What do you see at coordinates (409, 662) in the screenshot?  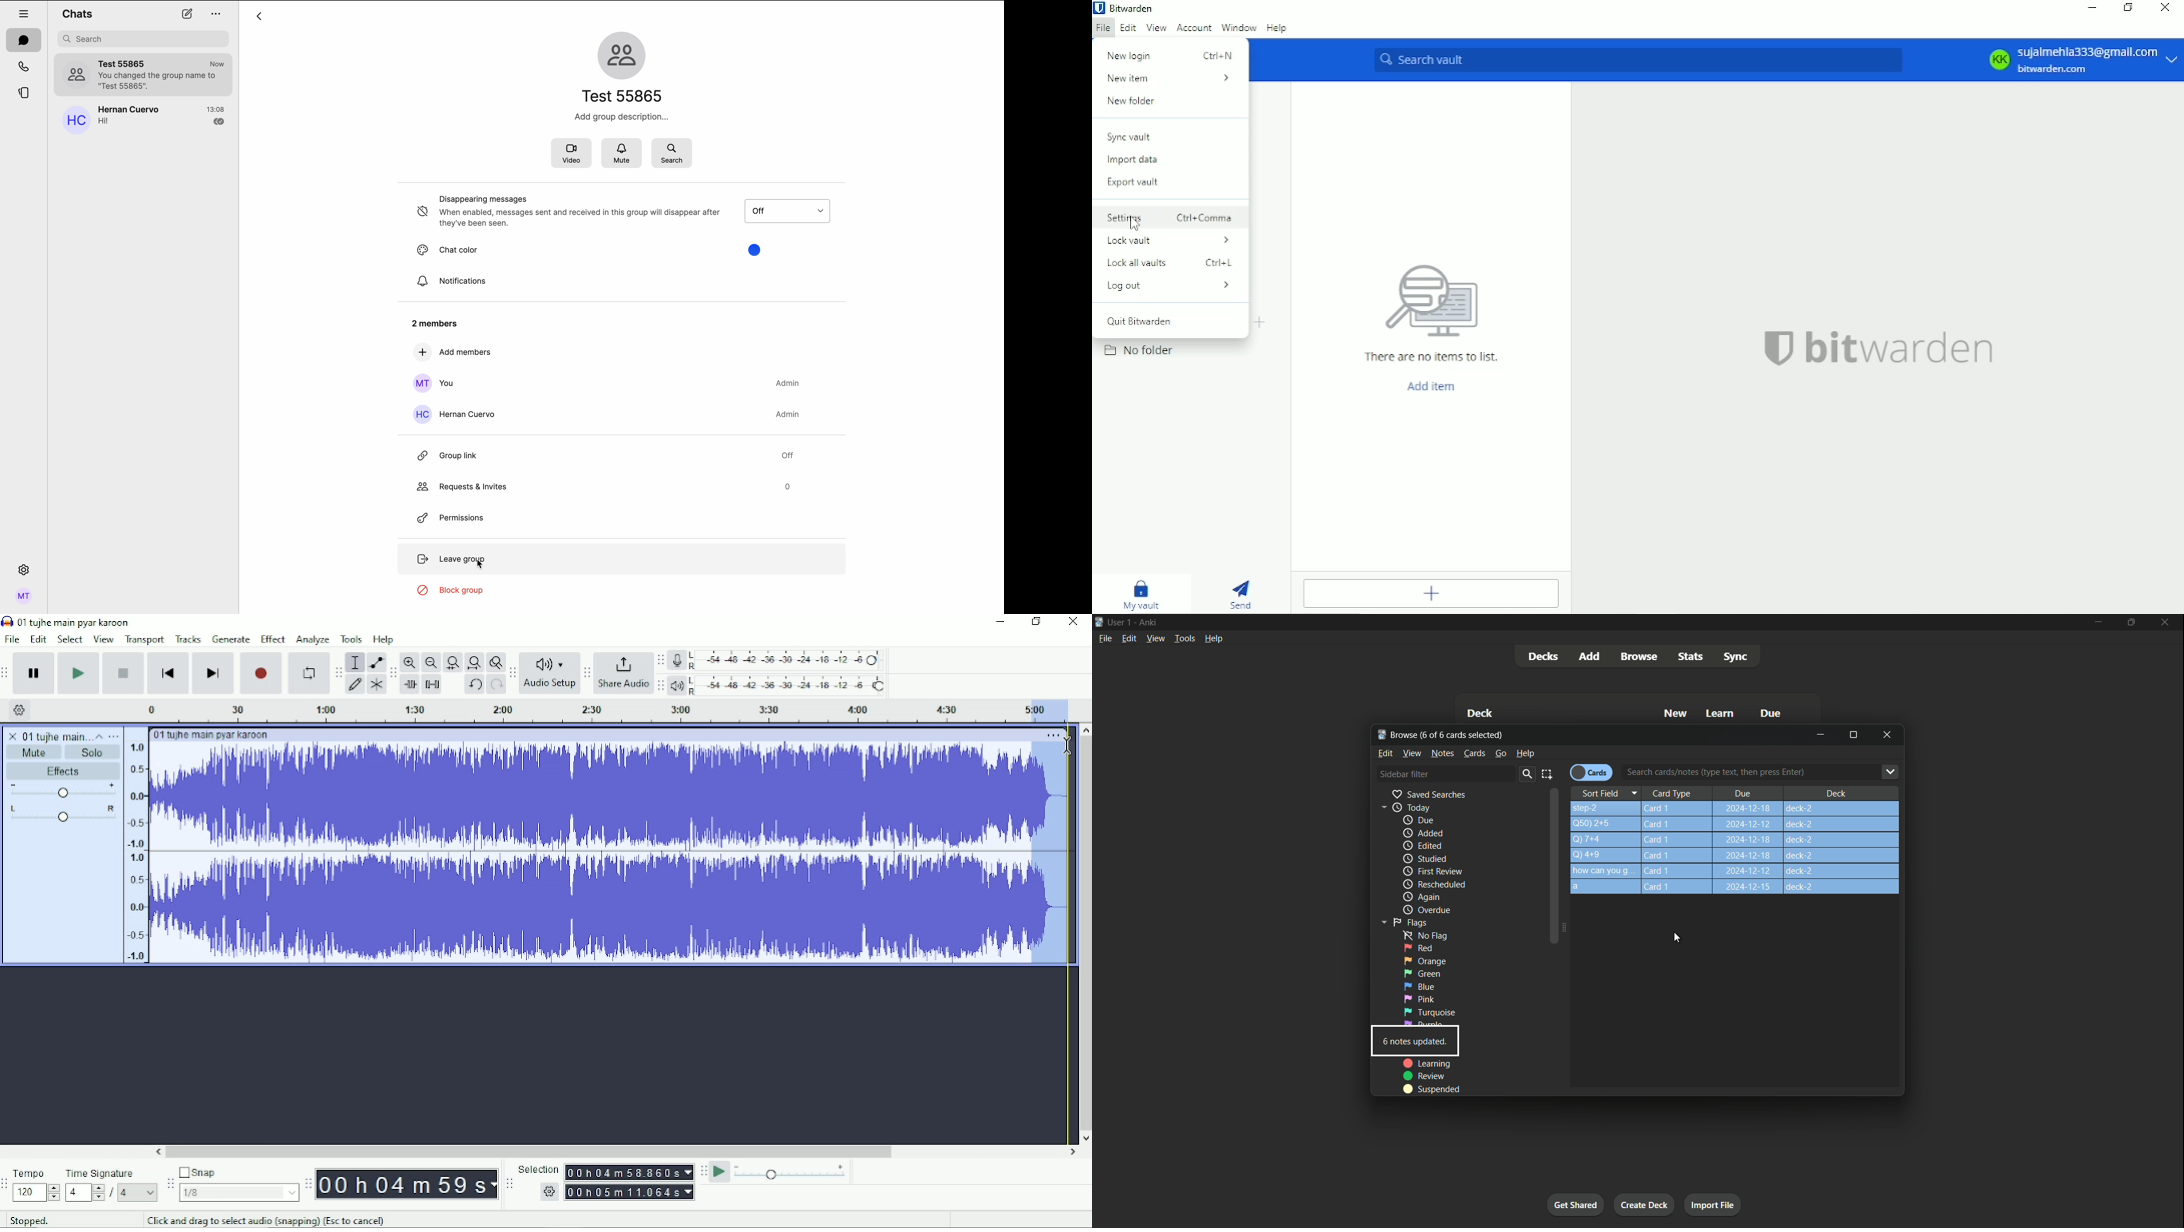 I see `Zoom In` at bounding box center [409, 662].